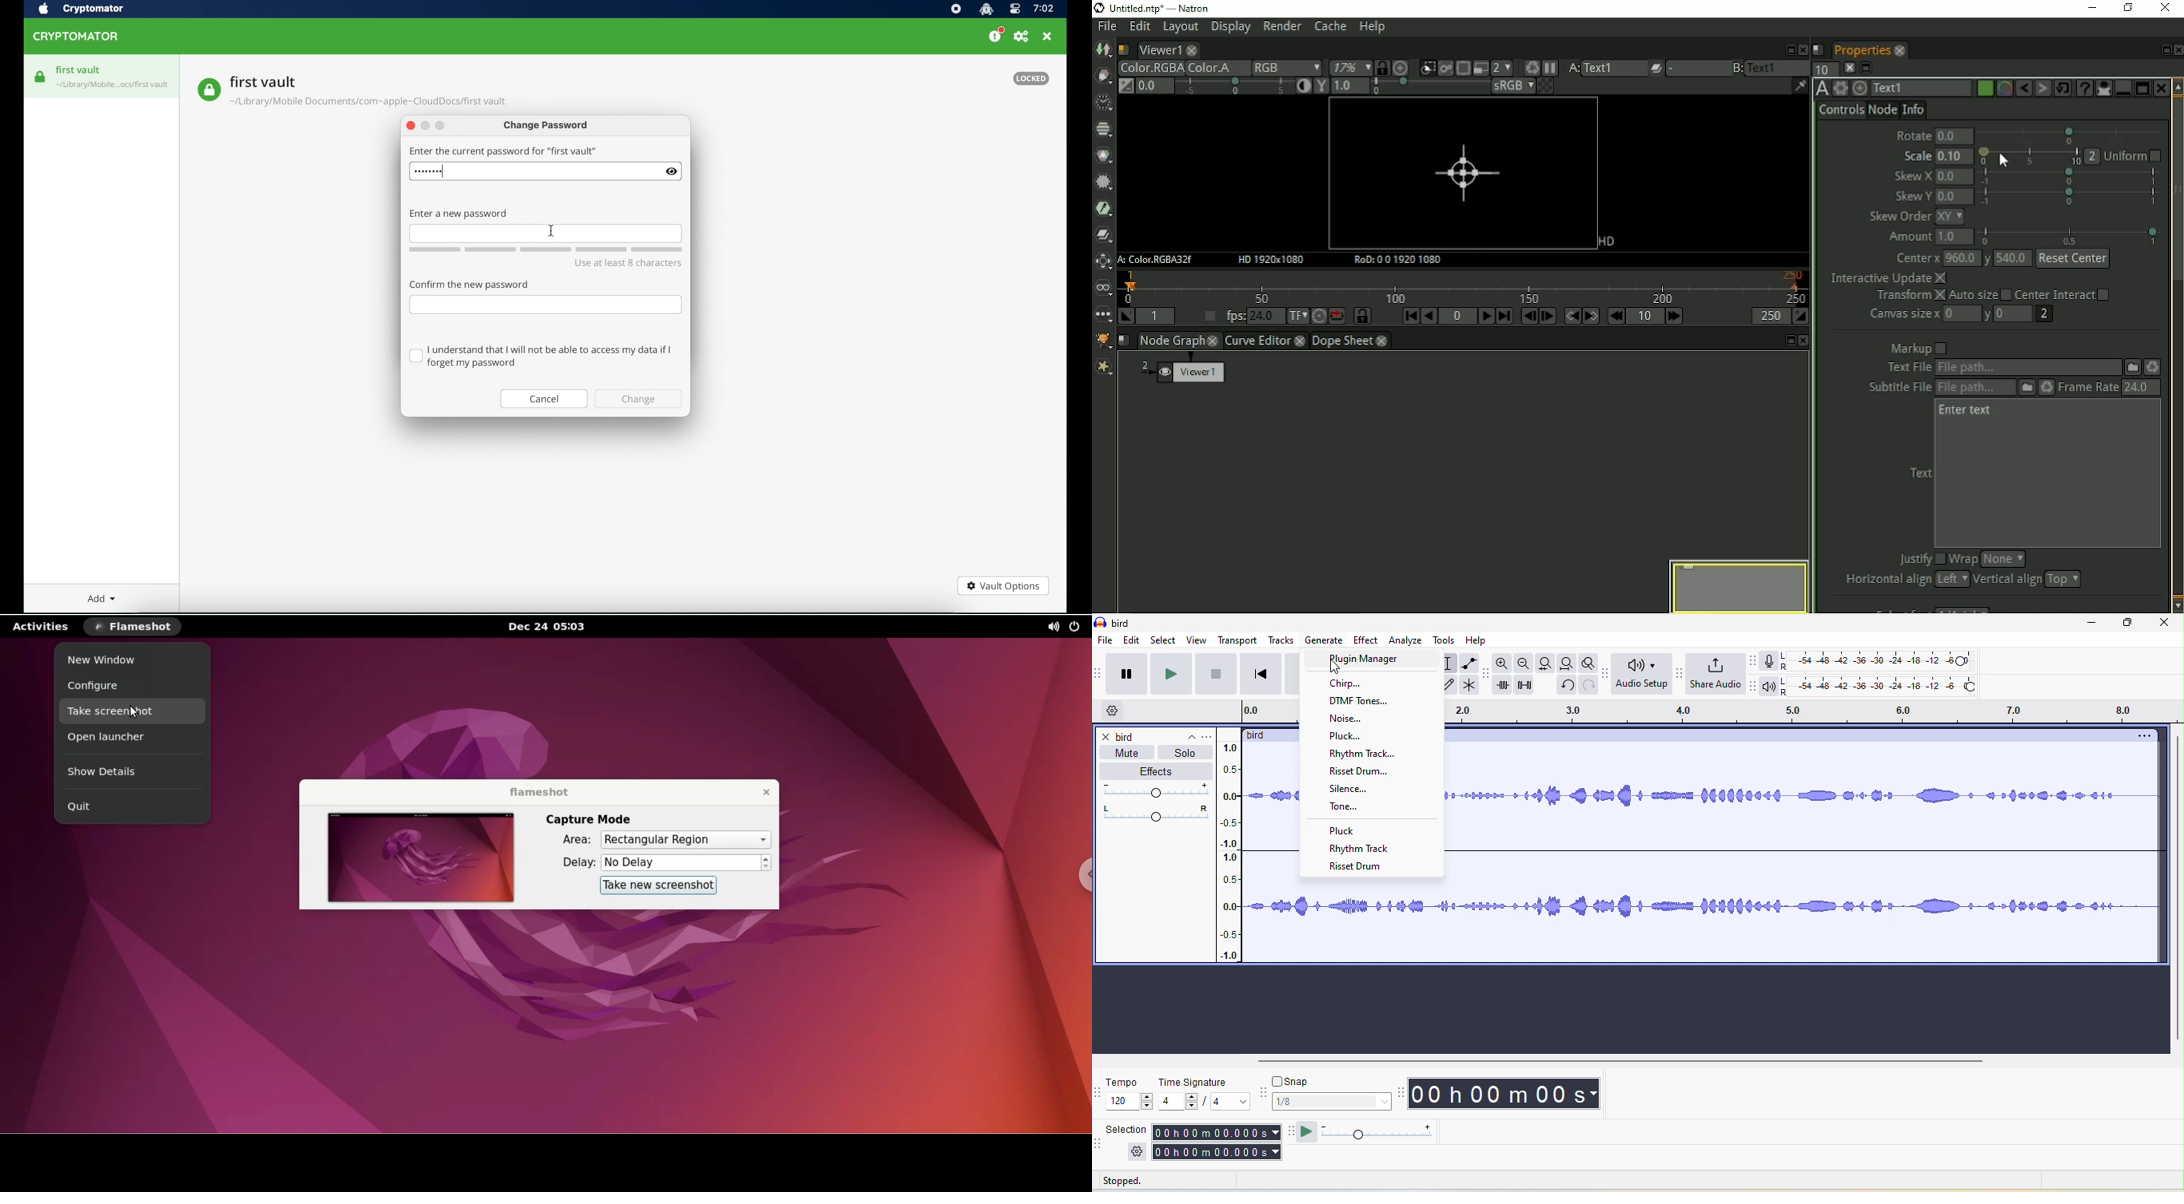 This screenshot has width=2184, height=1204. I want to click on flameshot , so click(537, 794).